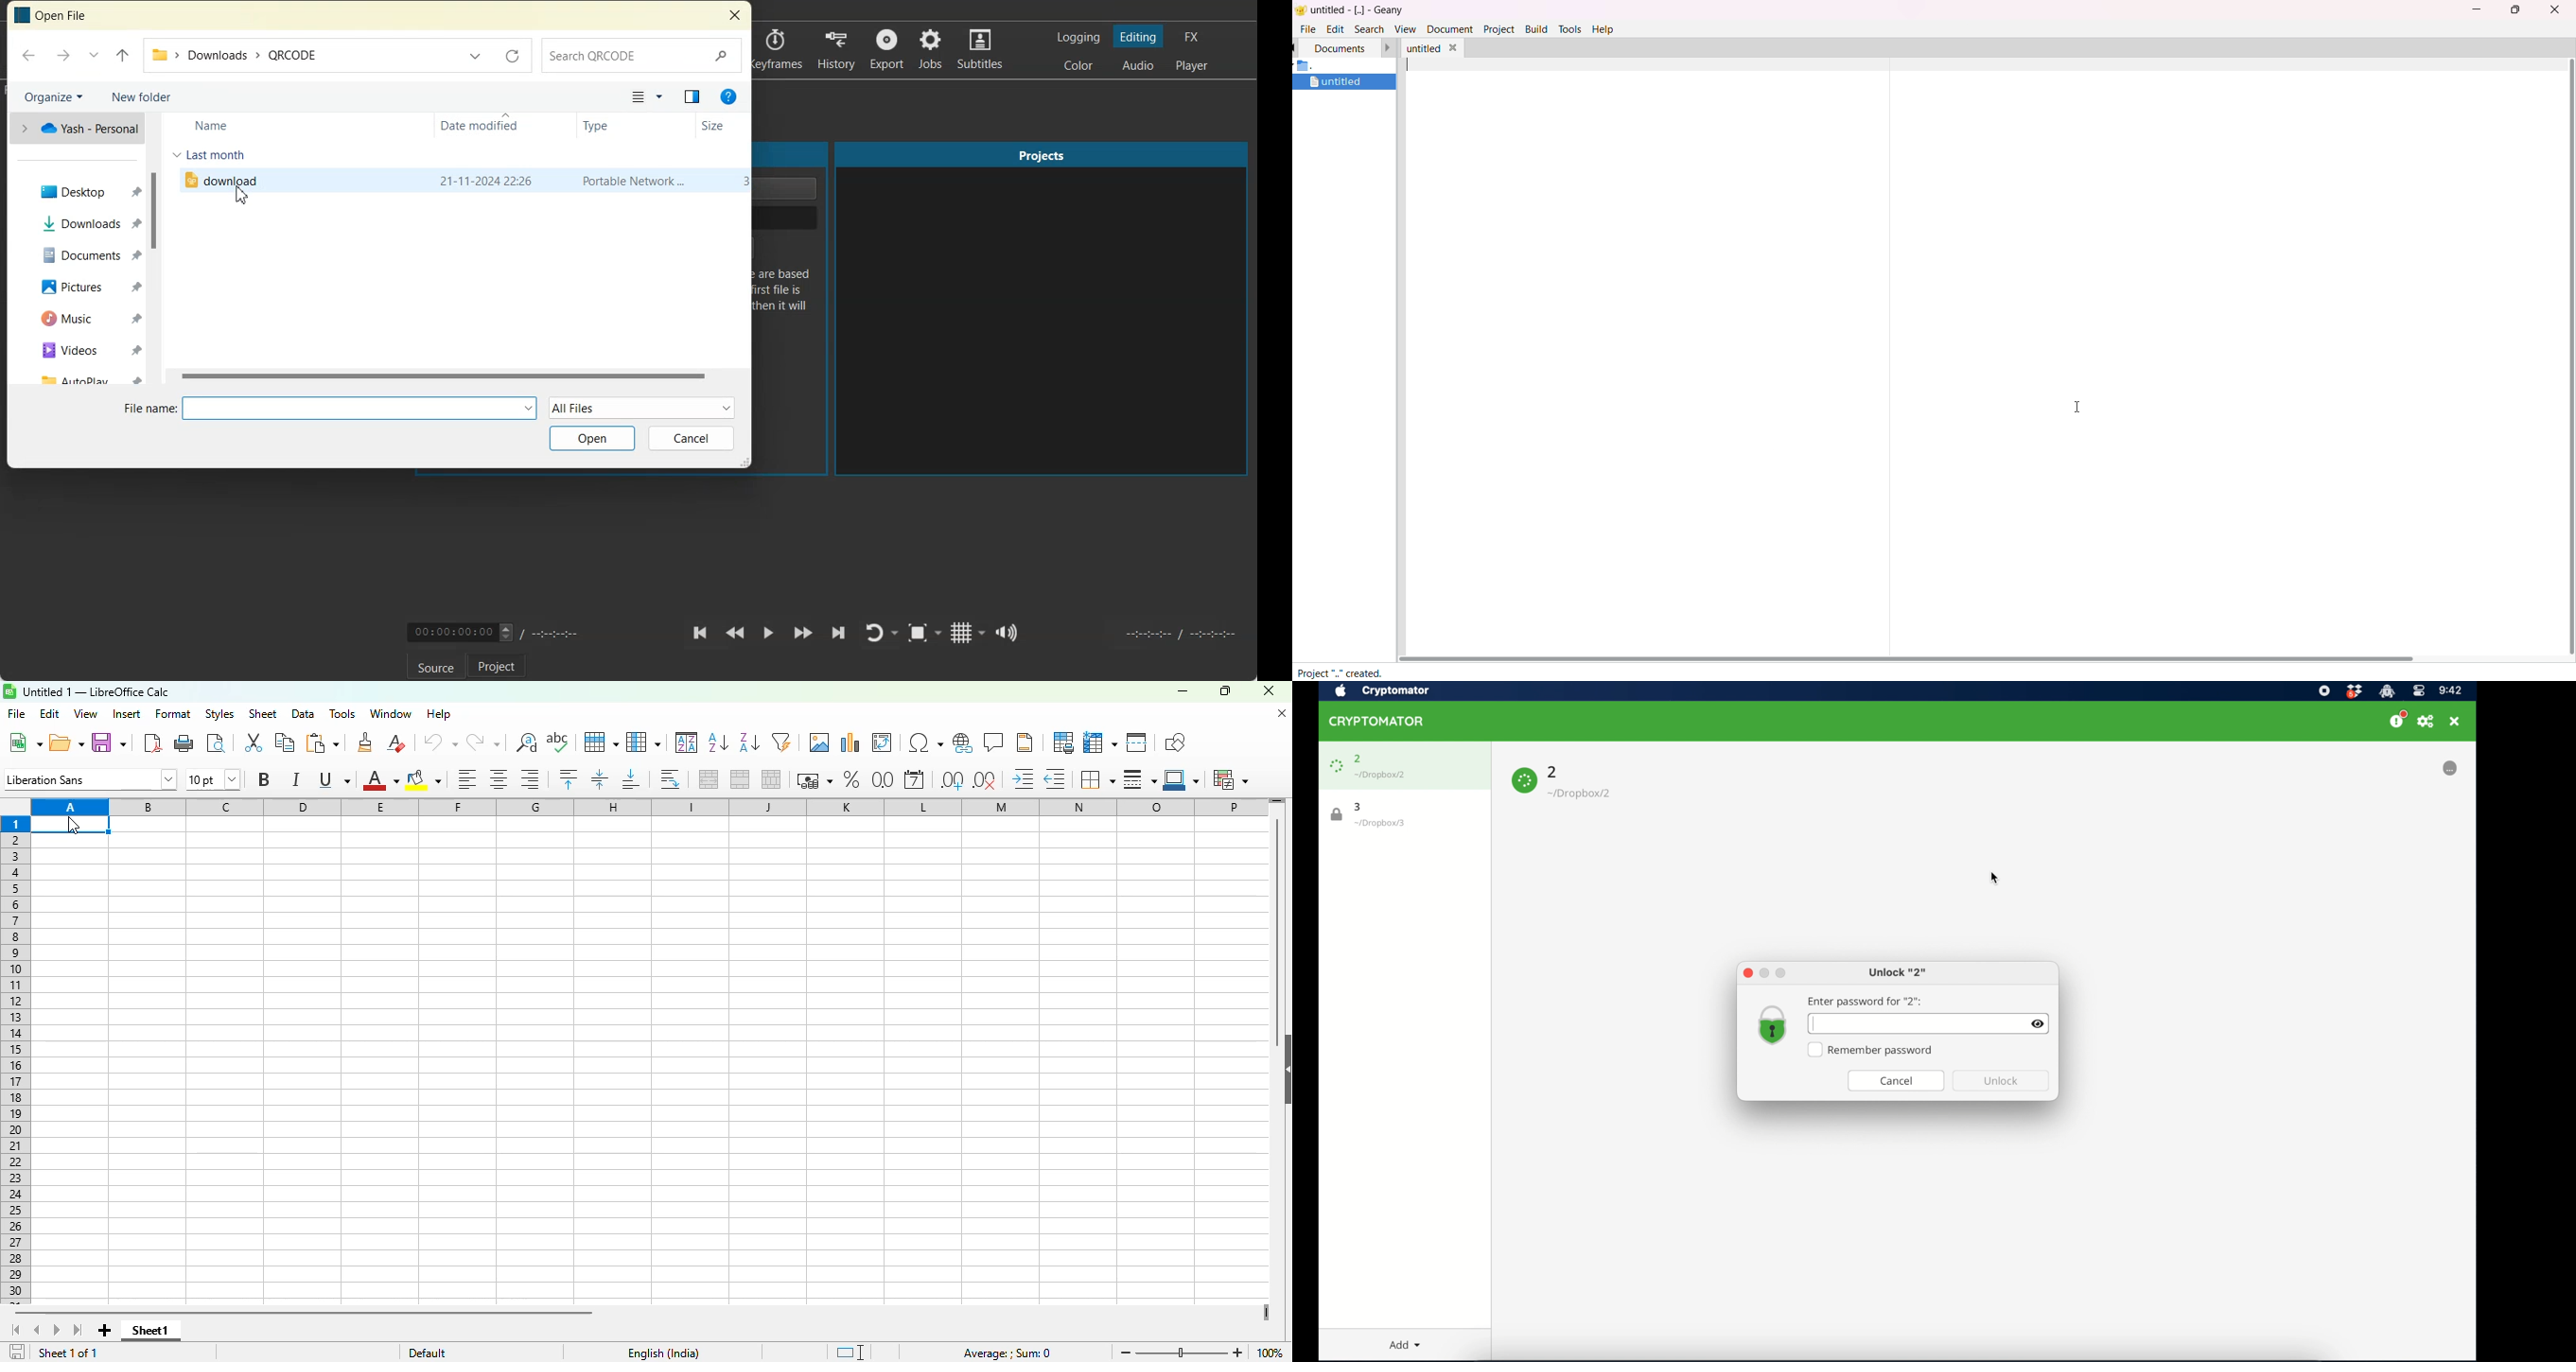  What do you see at coordinates (1140, 36) in the screenshot?
I see `Switch to the Editing layout` at bounding box center [1140, 36].